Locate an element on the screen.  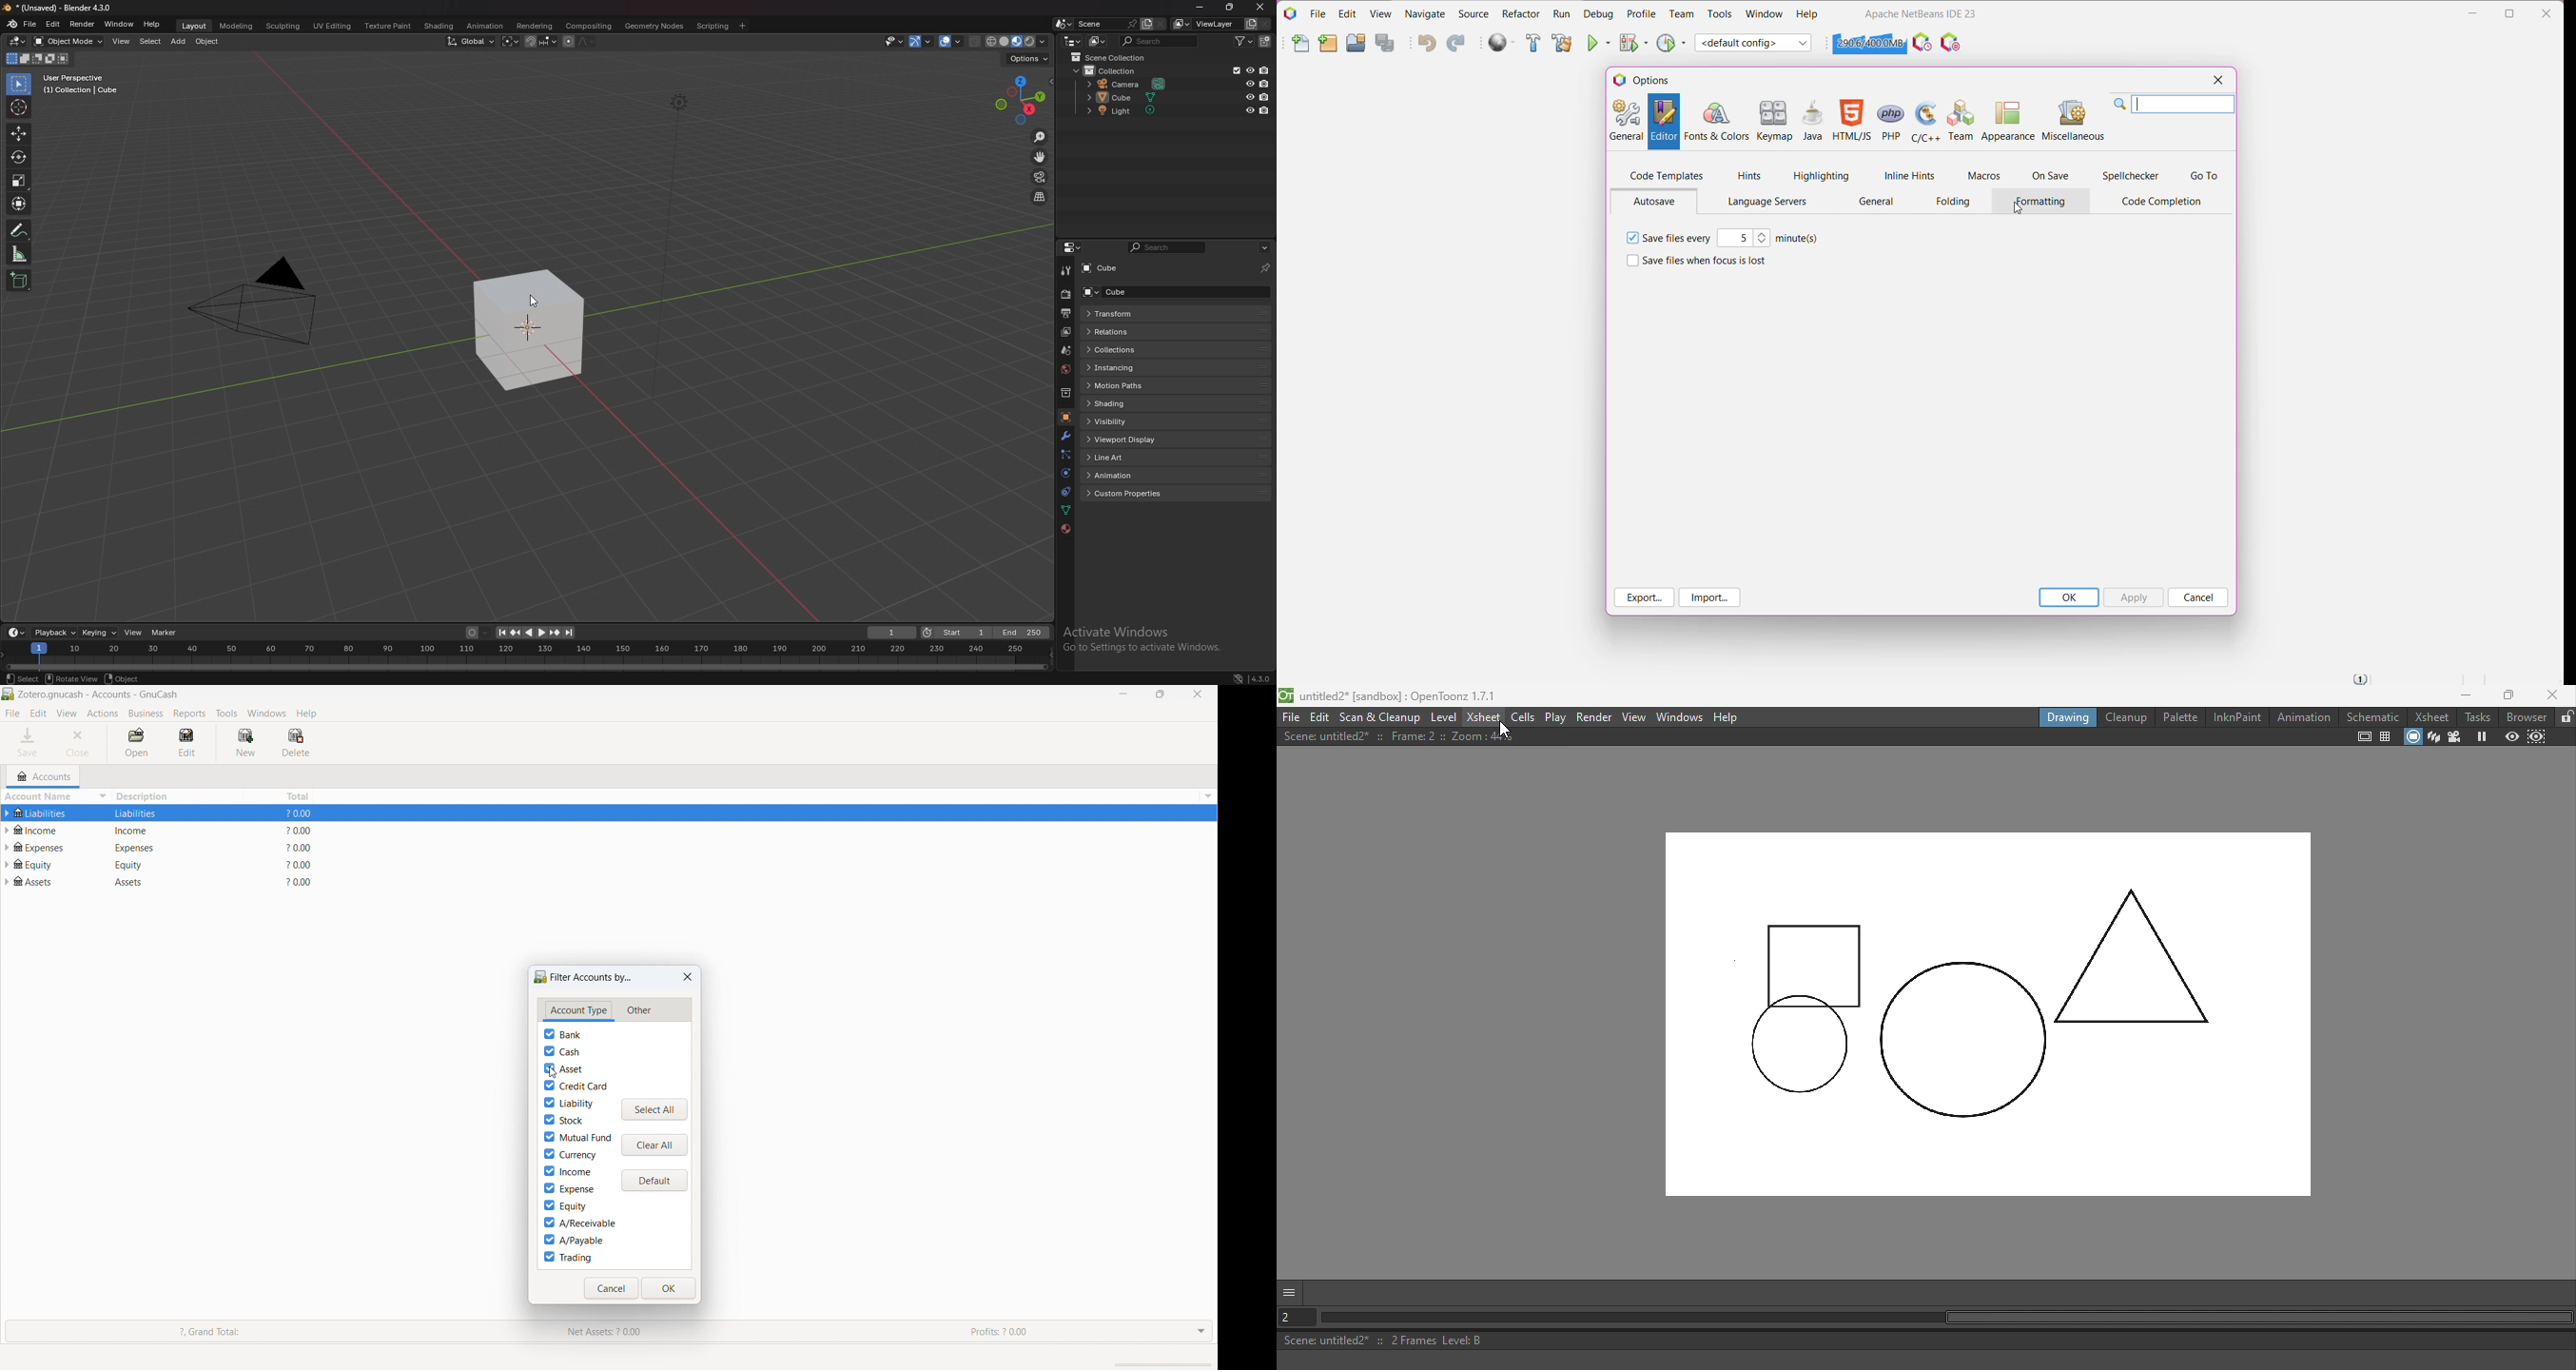
grand total, net assets and profits is located at coordinates (609, 1332).